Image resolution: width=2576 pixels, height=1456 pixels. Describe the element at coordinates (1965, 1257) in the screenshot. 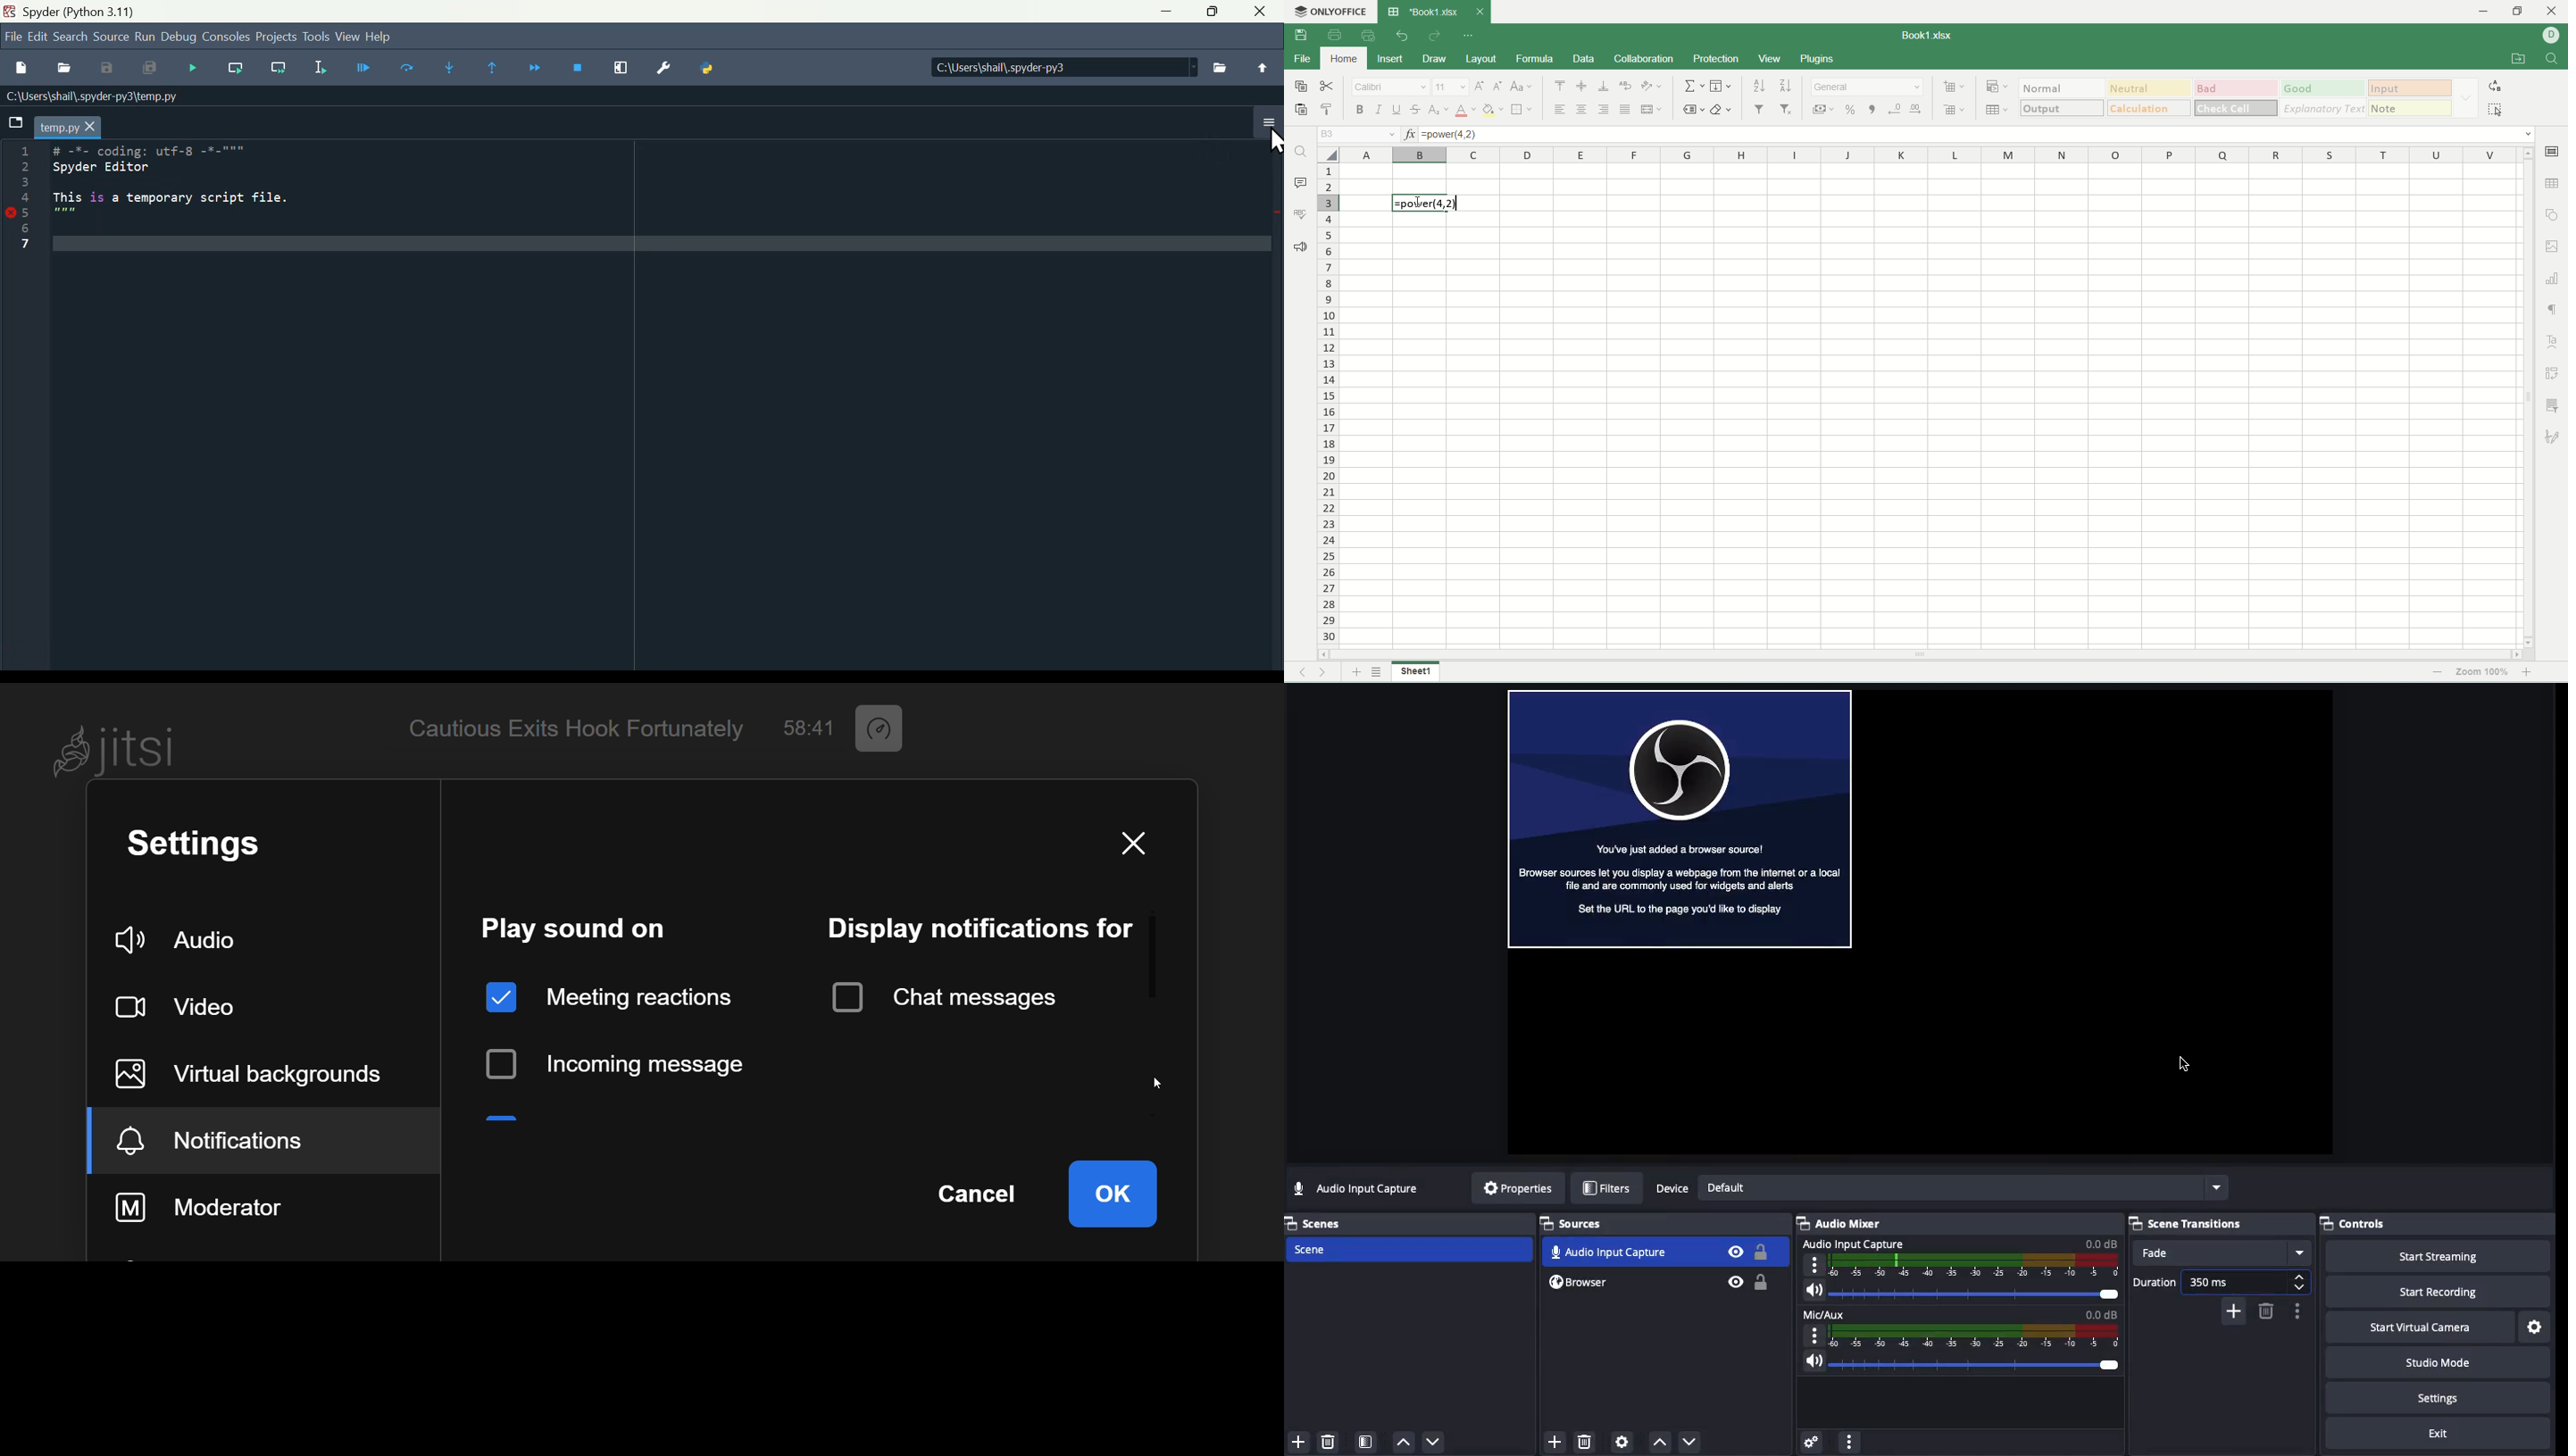

I see `Audio input capture` at that location.